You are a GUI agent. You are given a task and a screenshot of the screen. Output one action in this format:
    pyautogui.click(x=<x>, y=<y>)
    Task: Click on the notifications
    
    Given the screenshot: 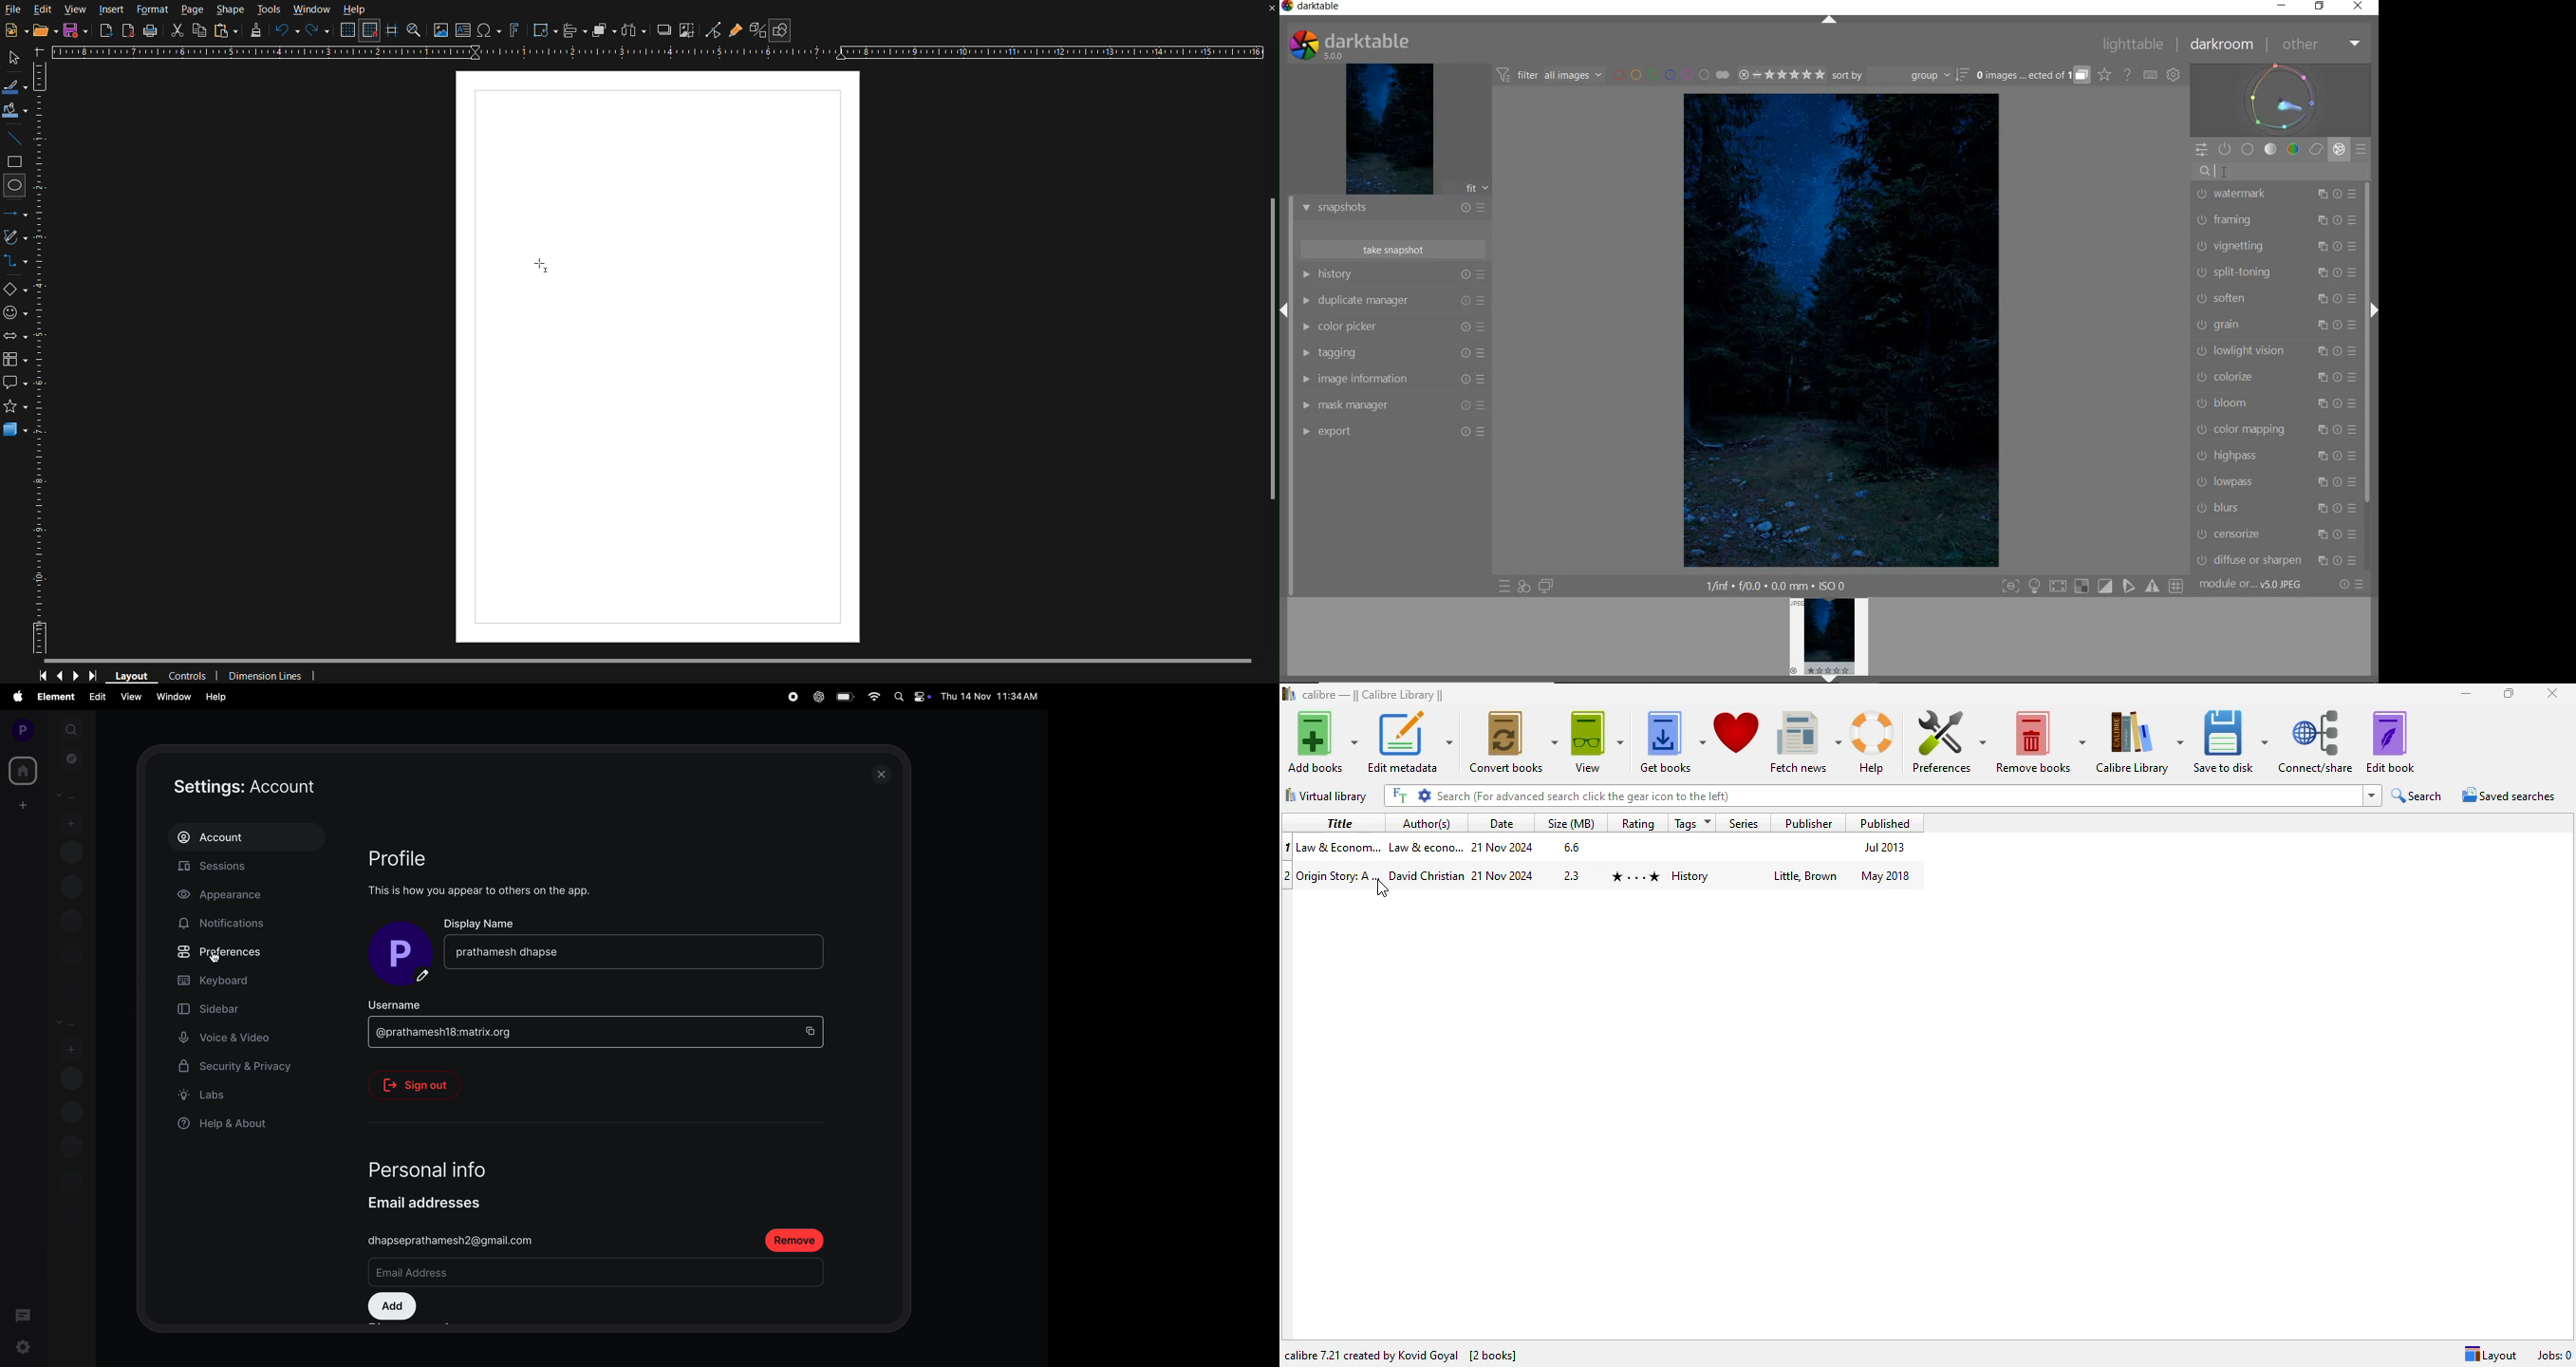 What is the action you would take?
    pyautogui.click(x=239, y=924)
    